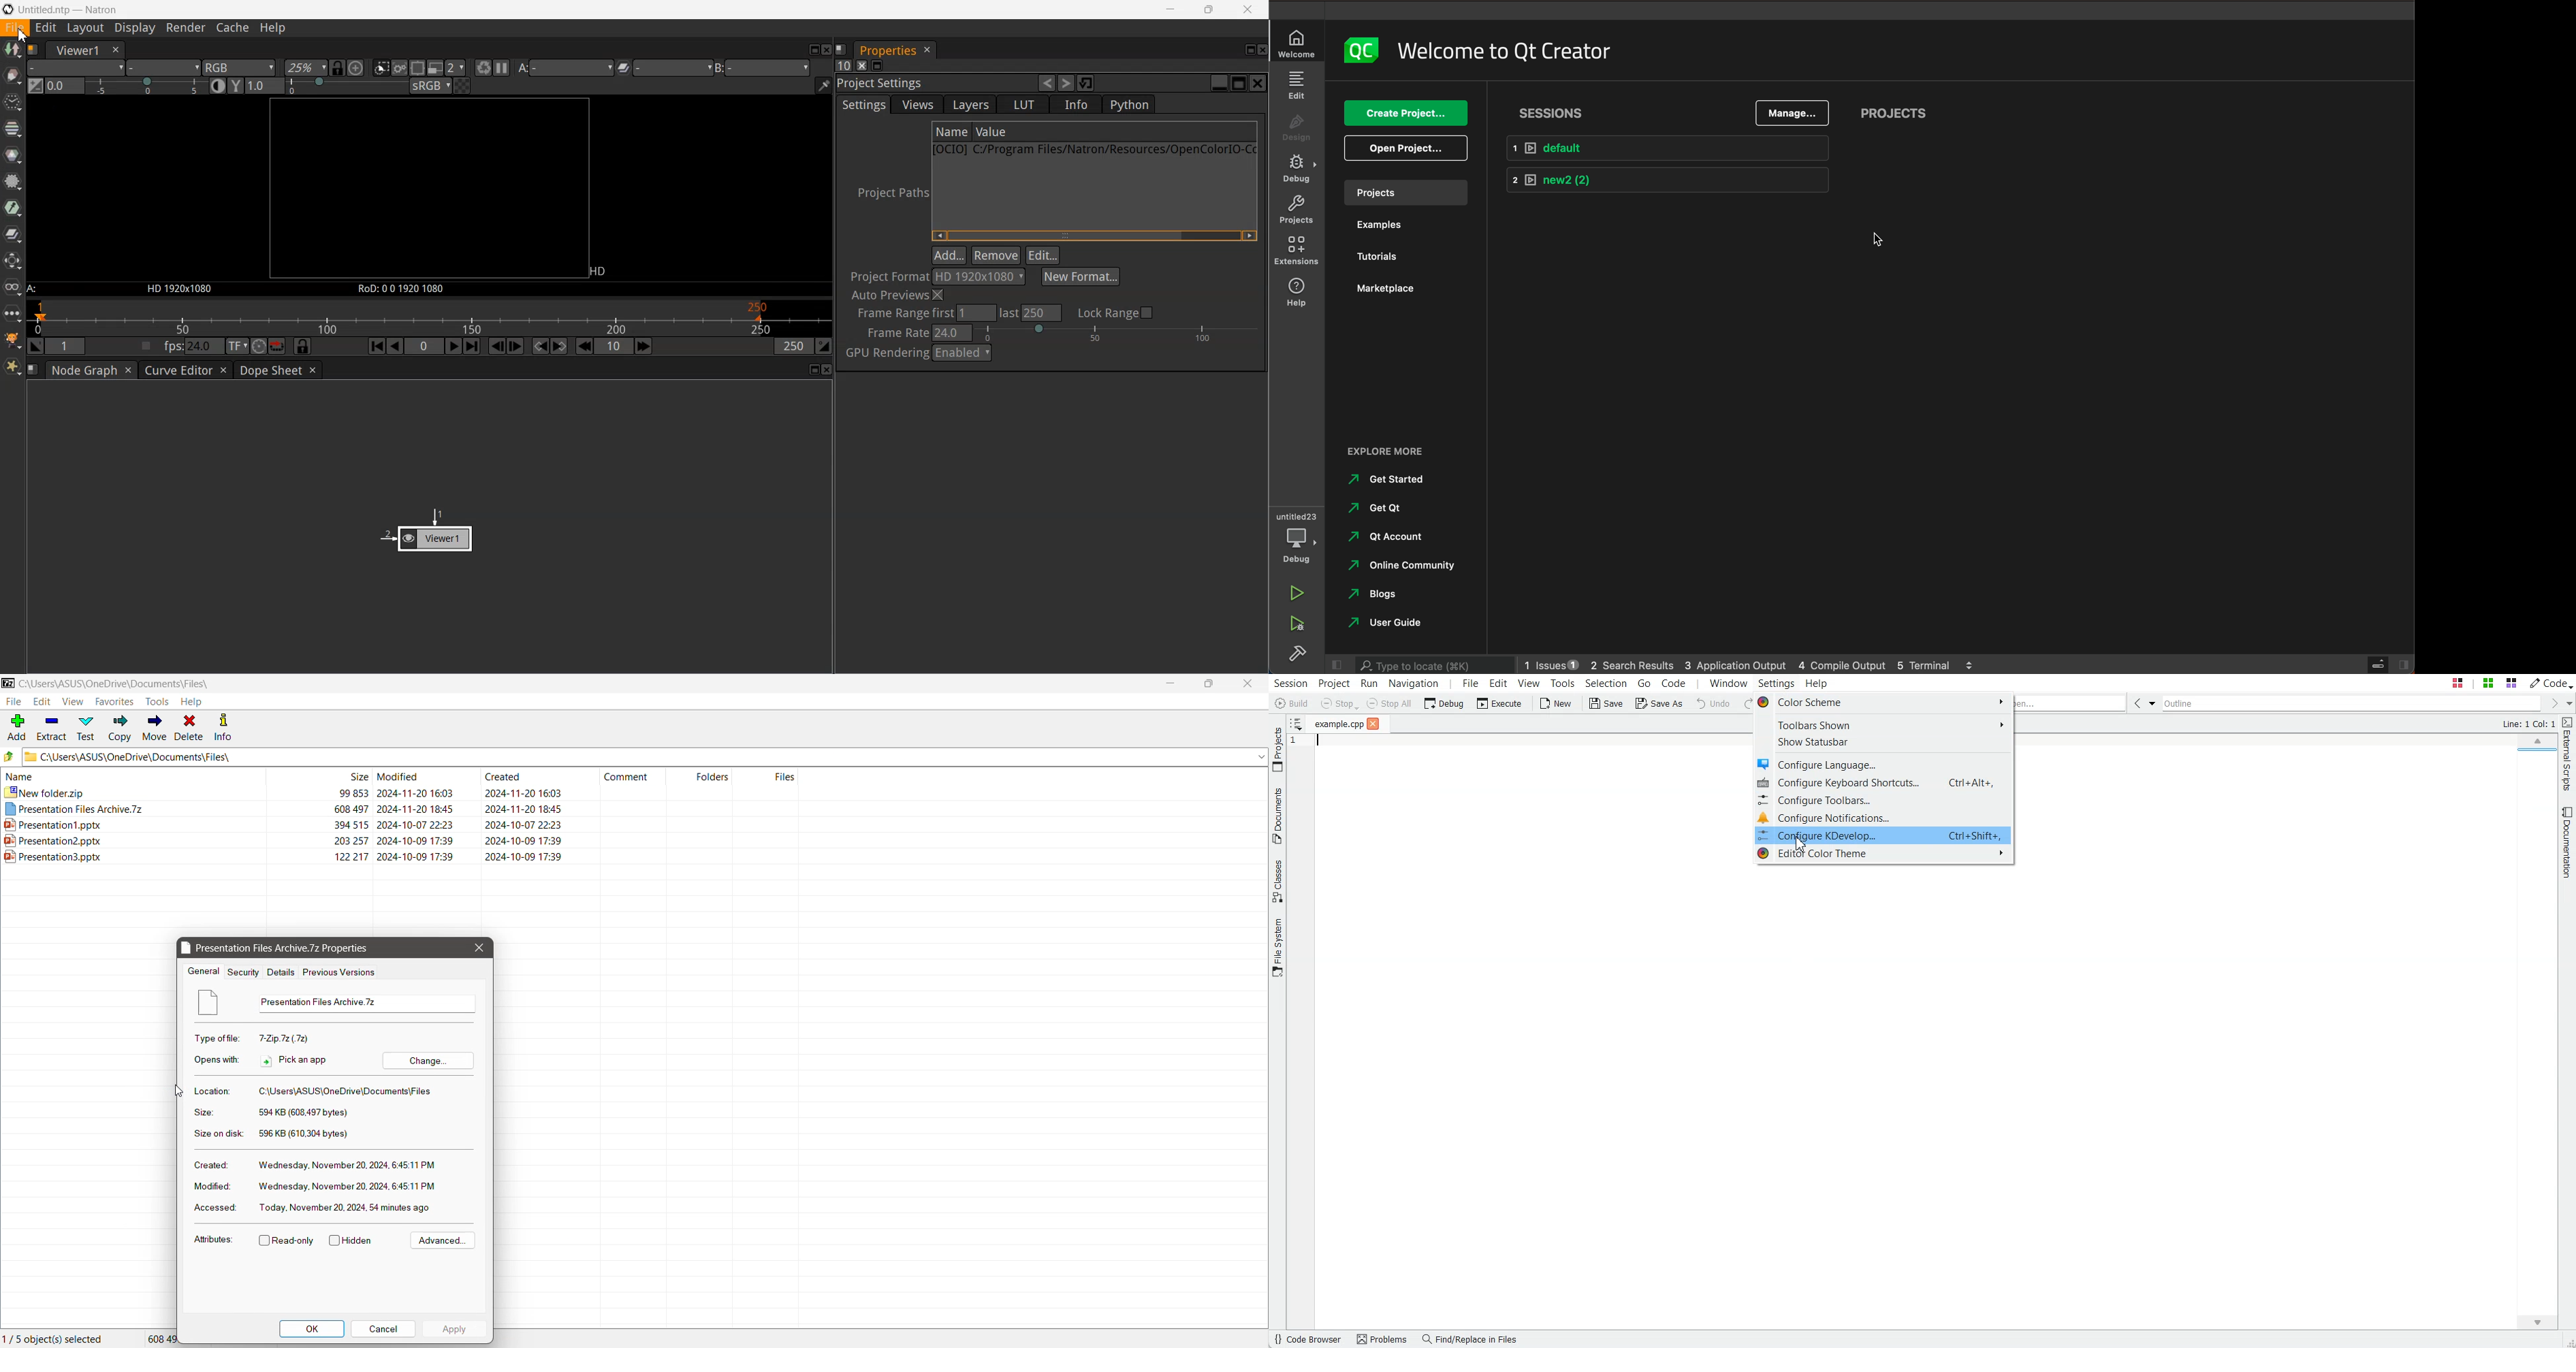 Image resolution: width=2576 pixels, height=1372 pixels. What do you see at coordinates (1213, 683) in the screenshot?
I see `Restore Down` at bounding box center [1213, 683].